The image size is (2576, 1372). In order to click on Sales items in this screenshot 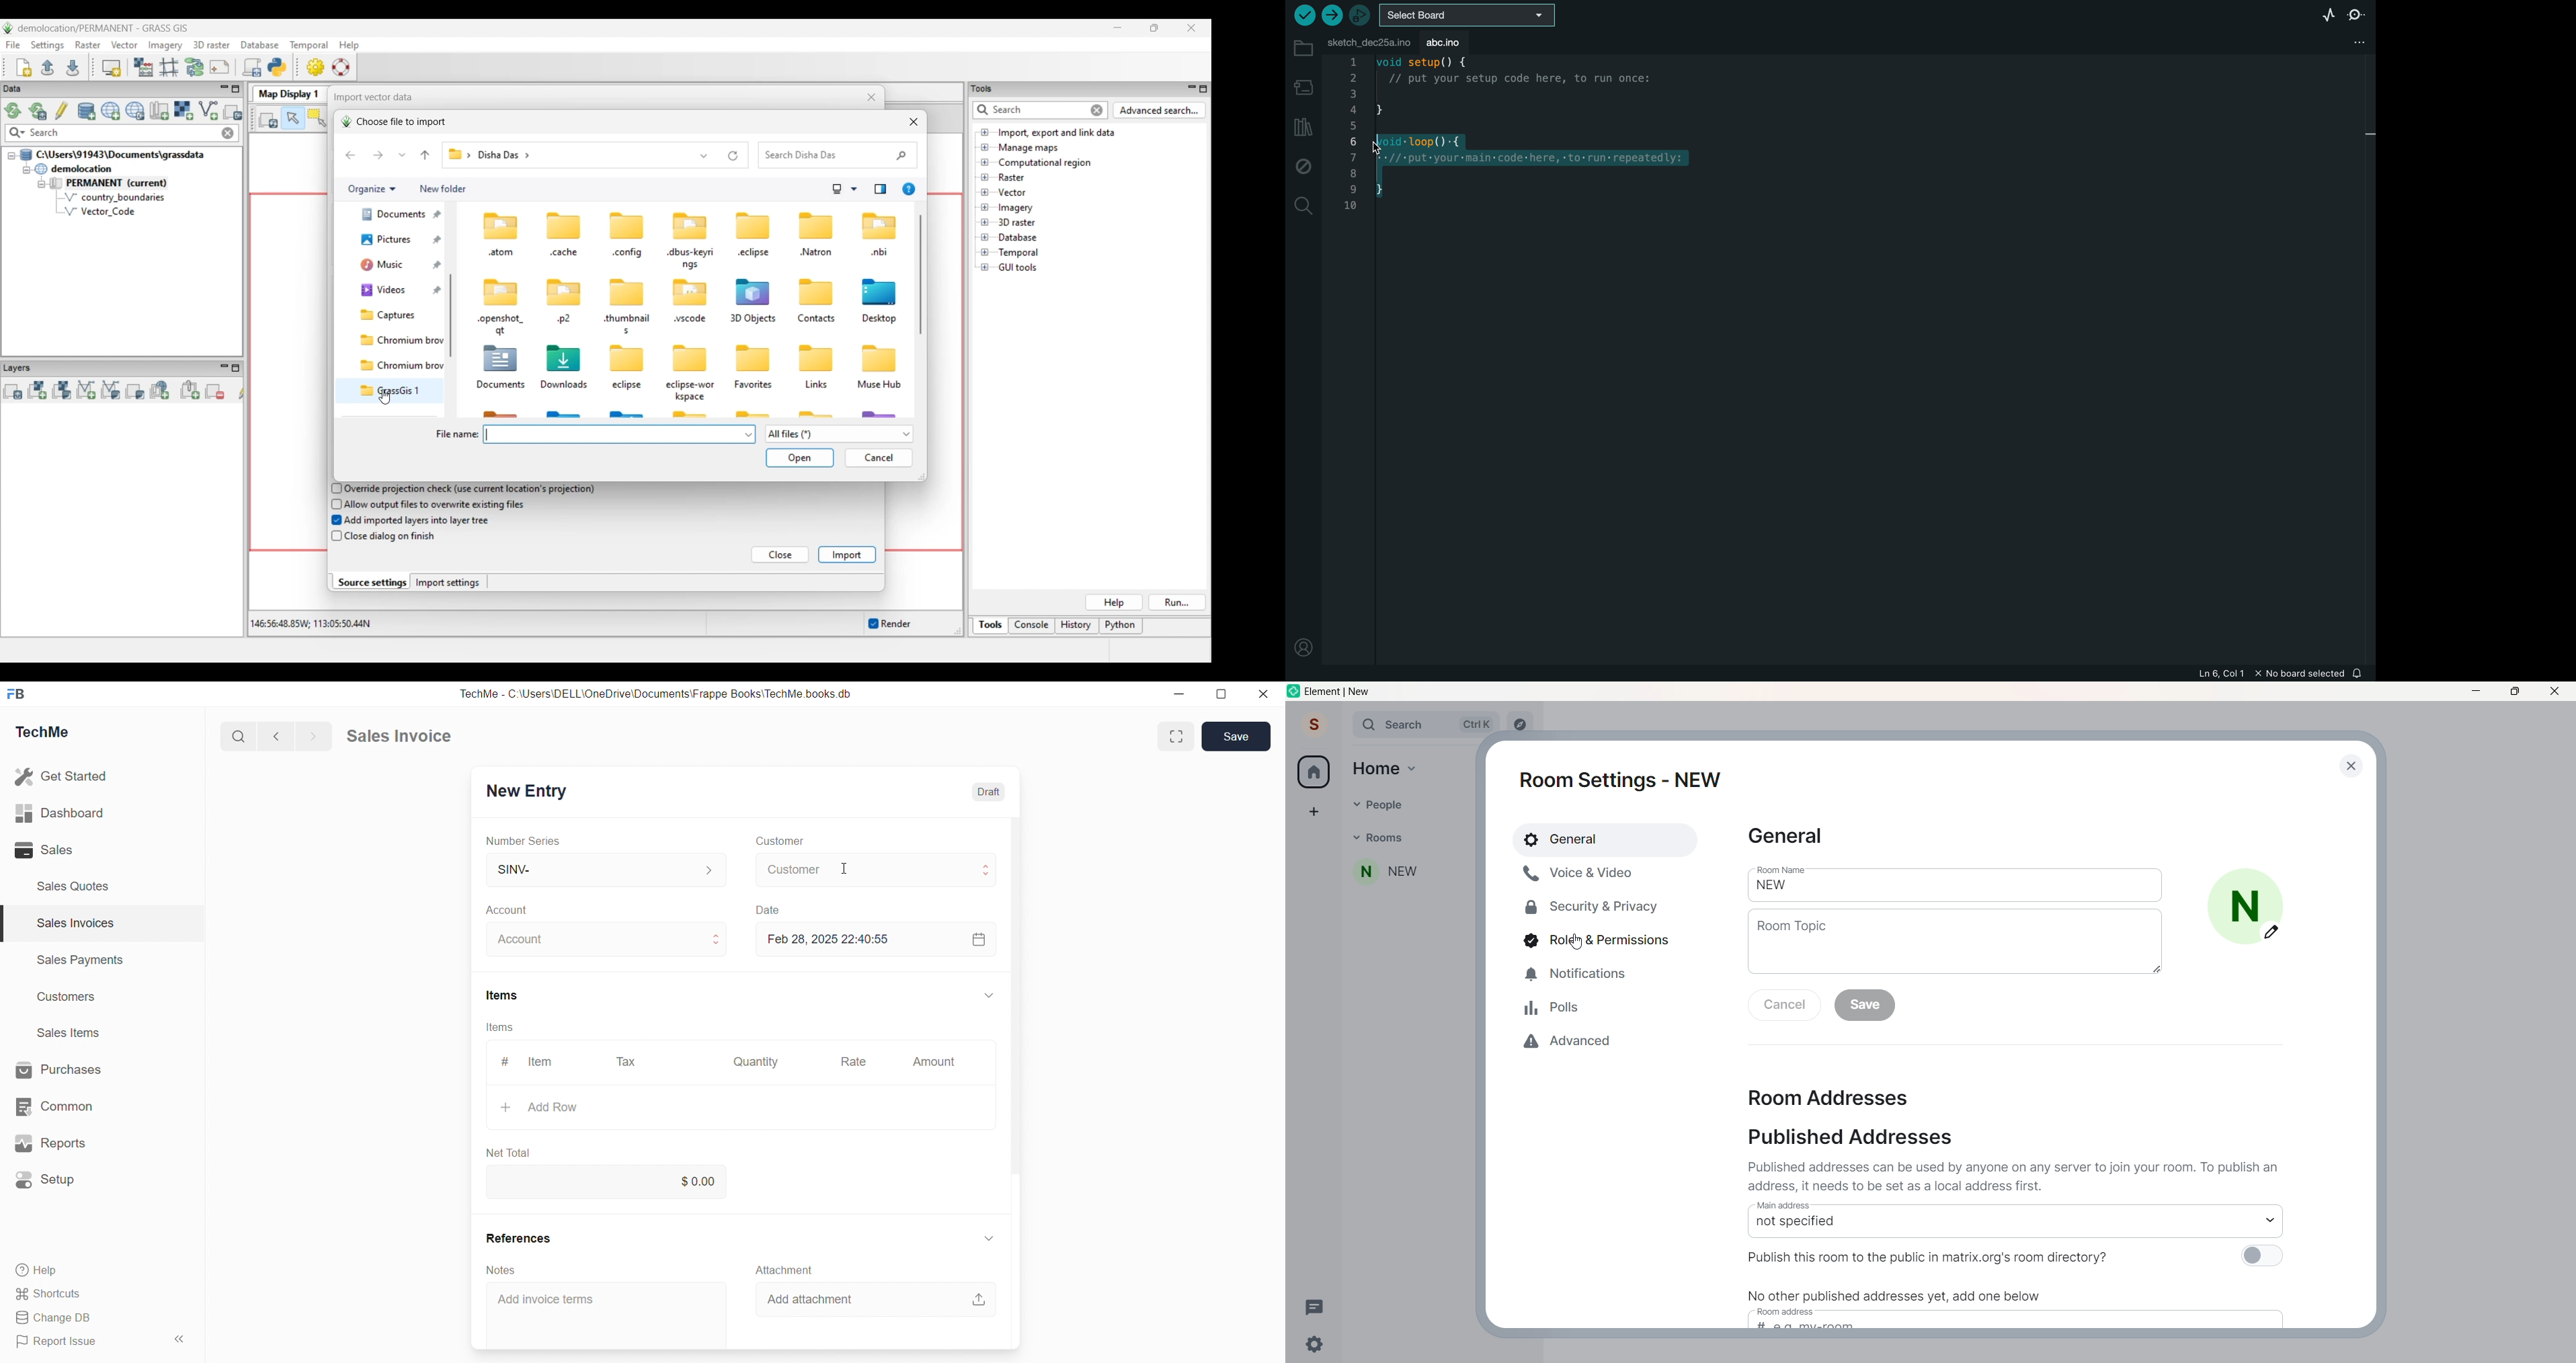, I will do `click(70, 1032)`.